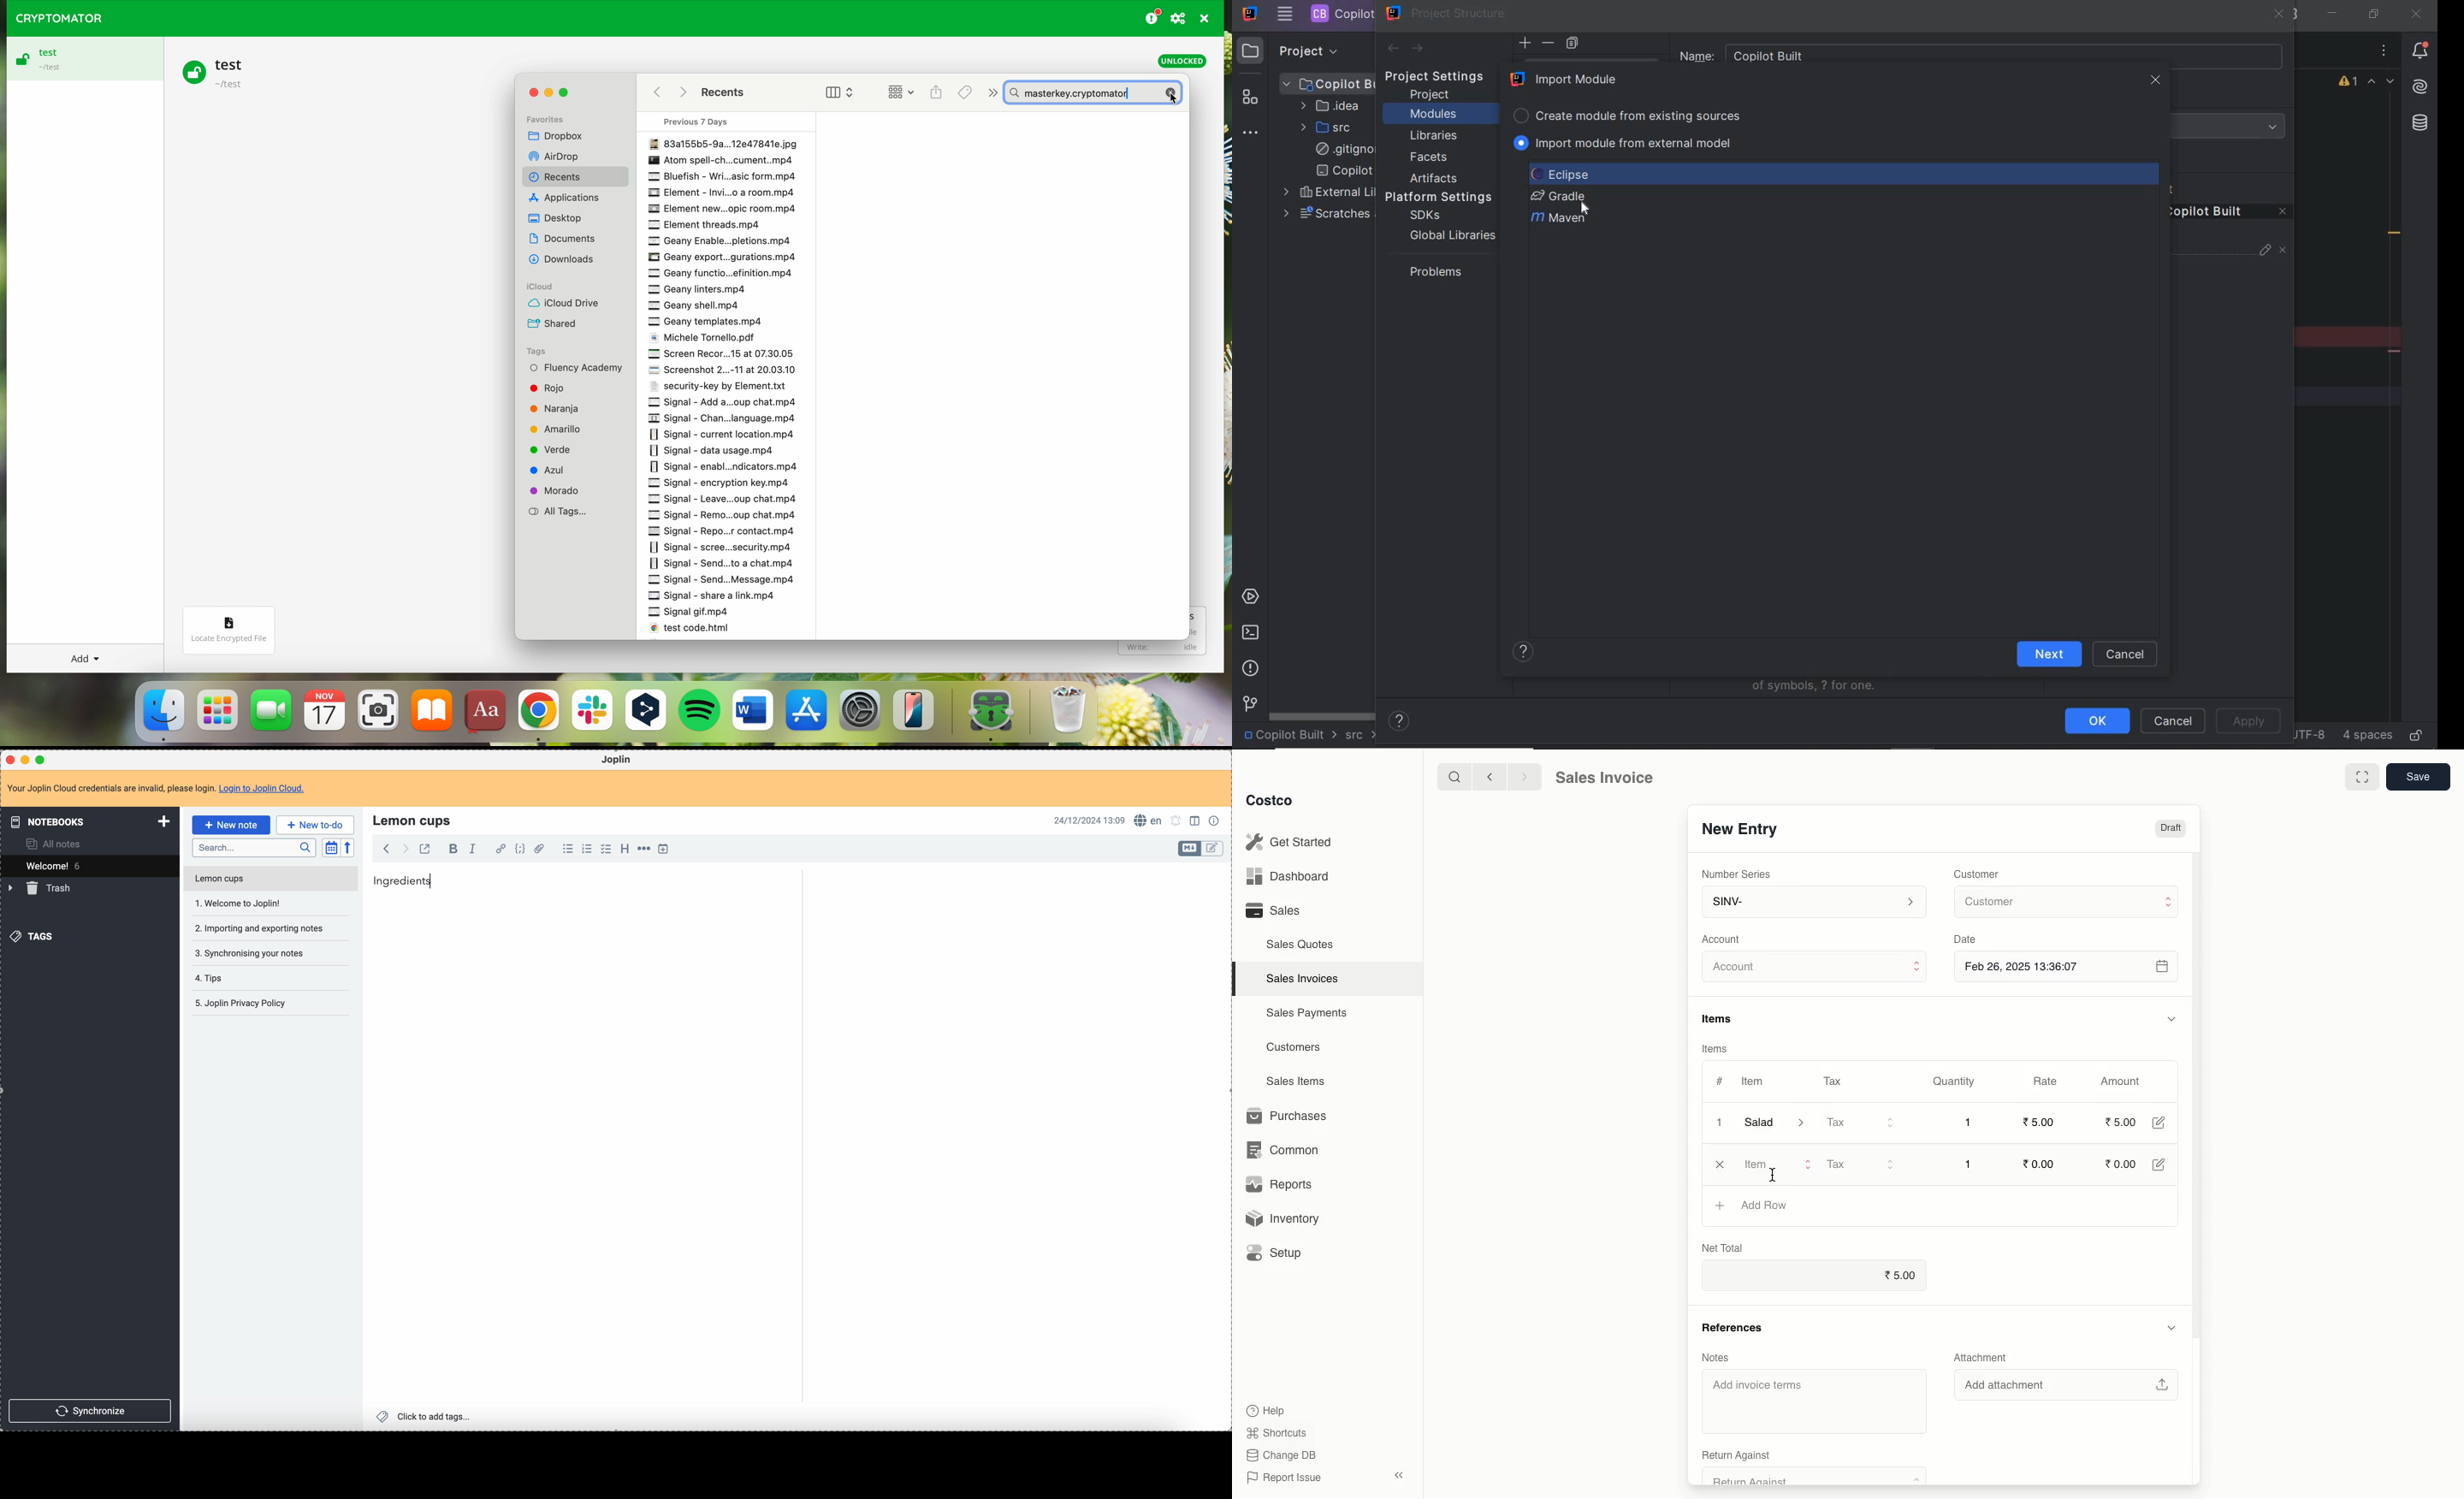  Describe the element at coordinates (2122, 1164) in the screenshot. I see `0.00` at that location.